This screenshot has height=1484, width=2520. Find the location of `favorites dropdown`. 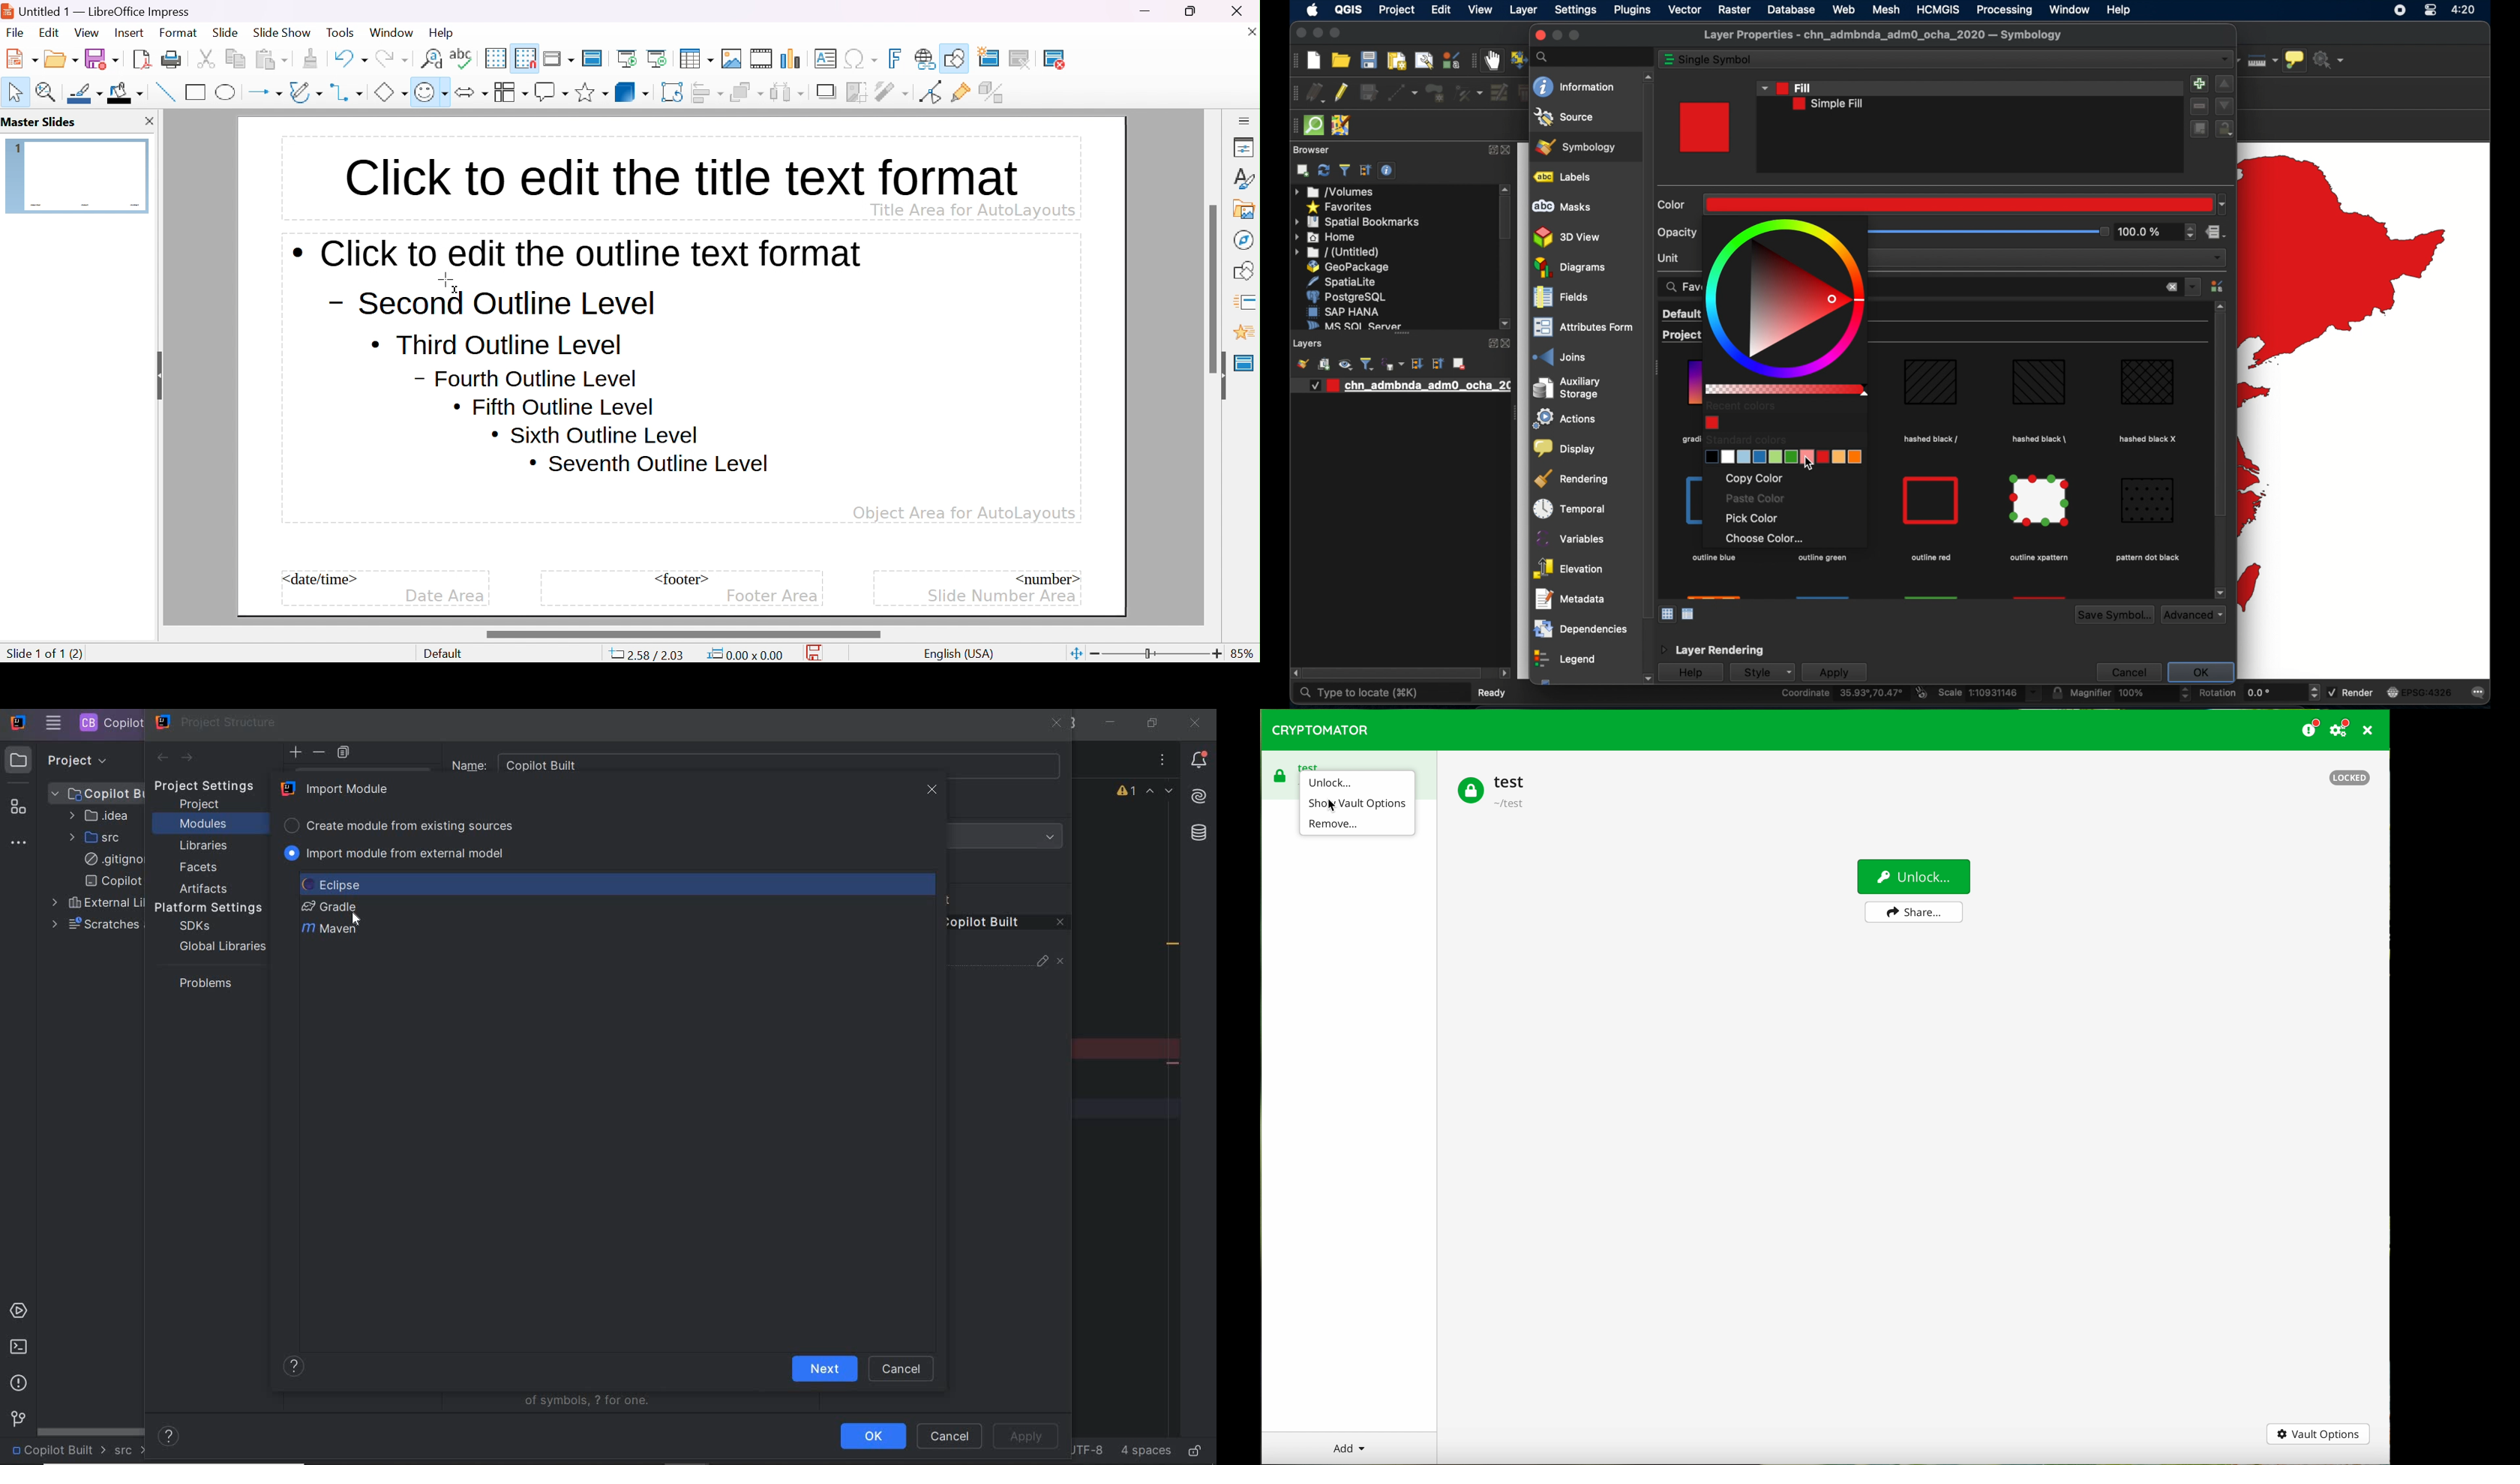

favorites dropdown is located at coordinates (2193, 286).